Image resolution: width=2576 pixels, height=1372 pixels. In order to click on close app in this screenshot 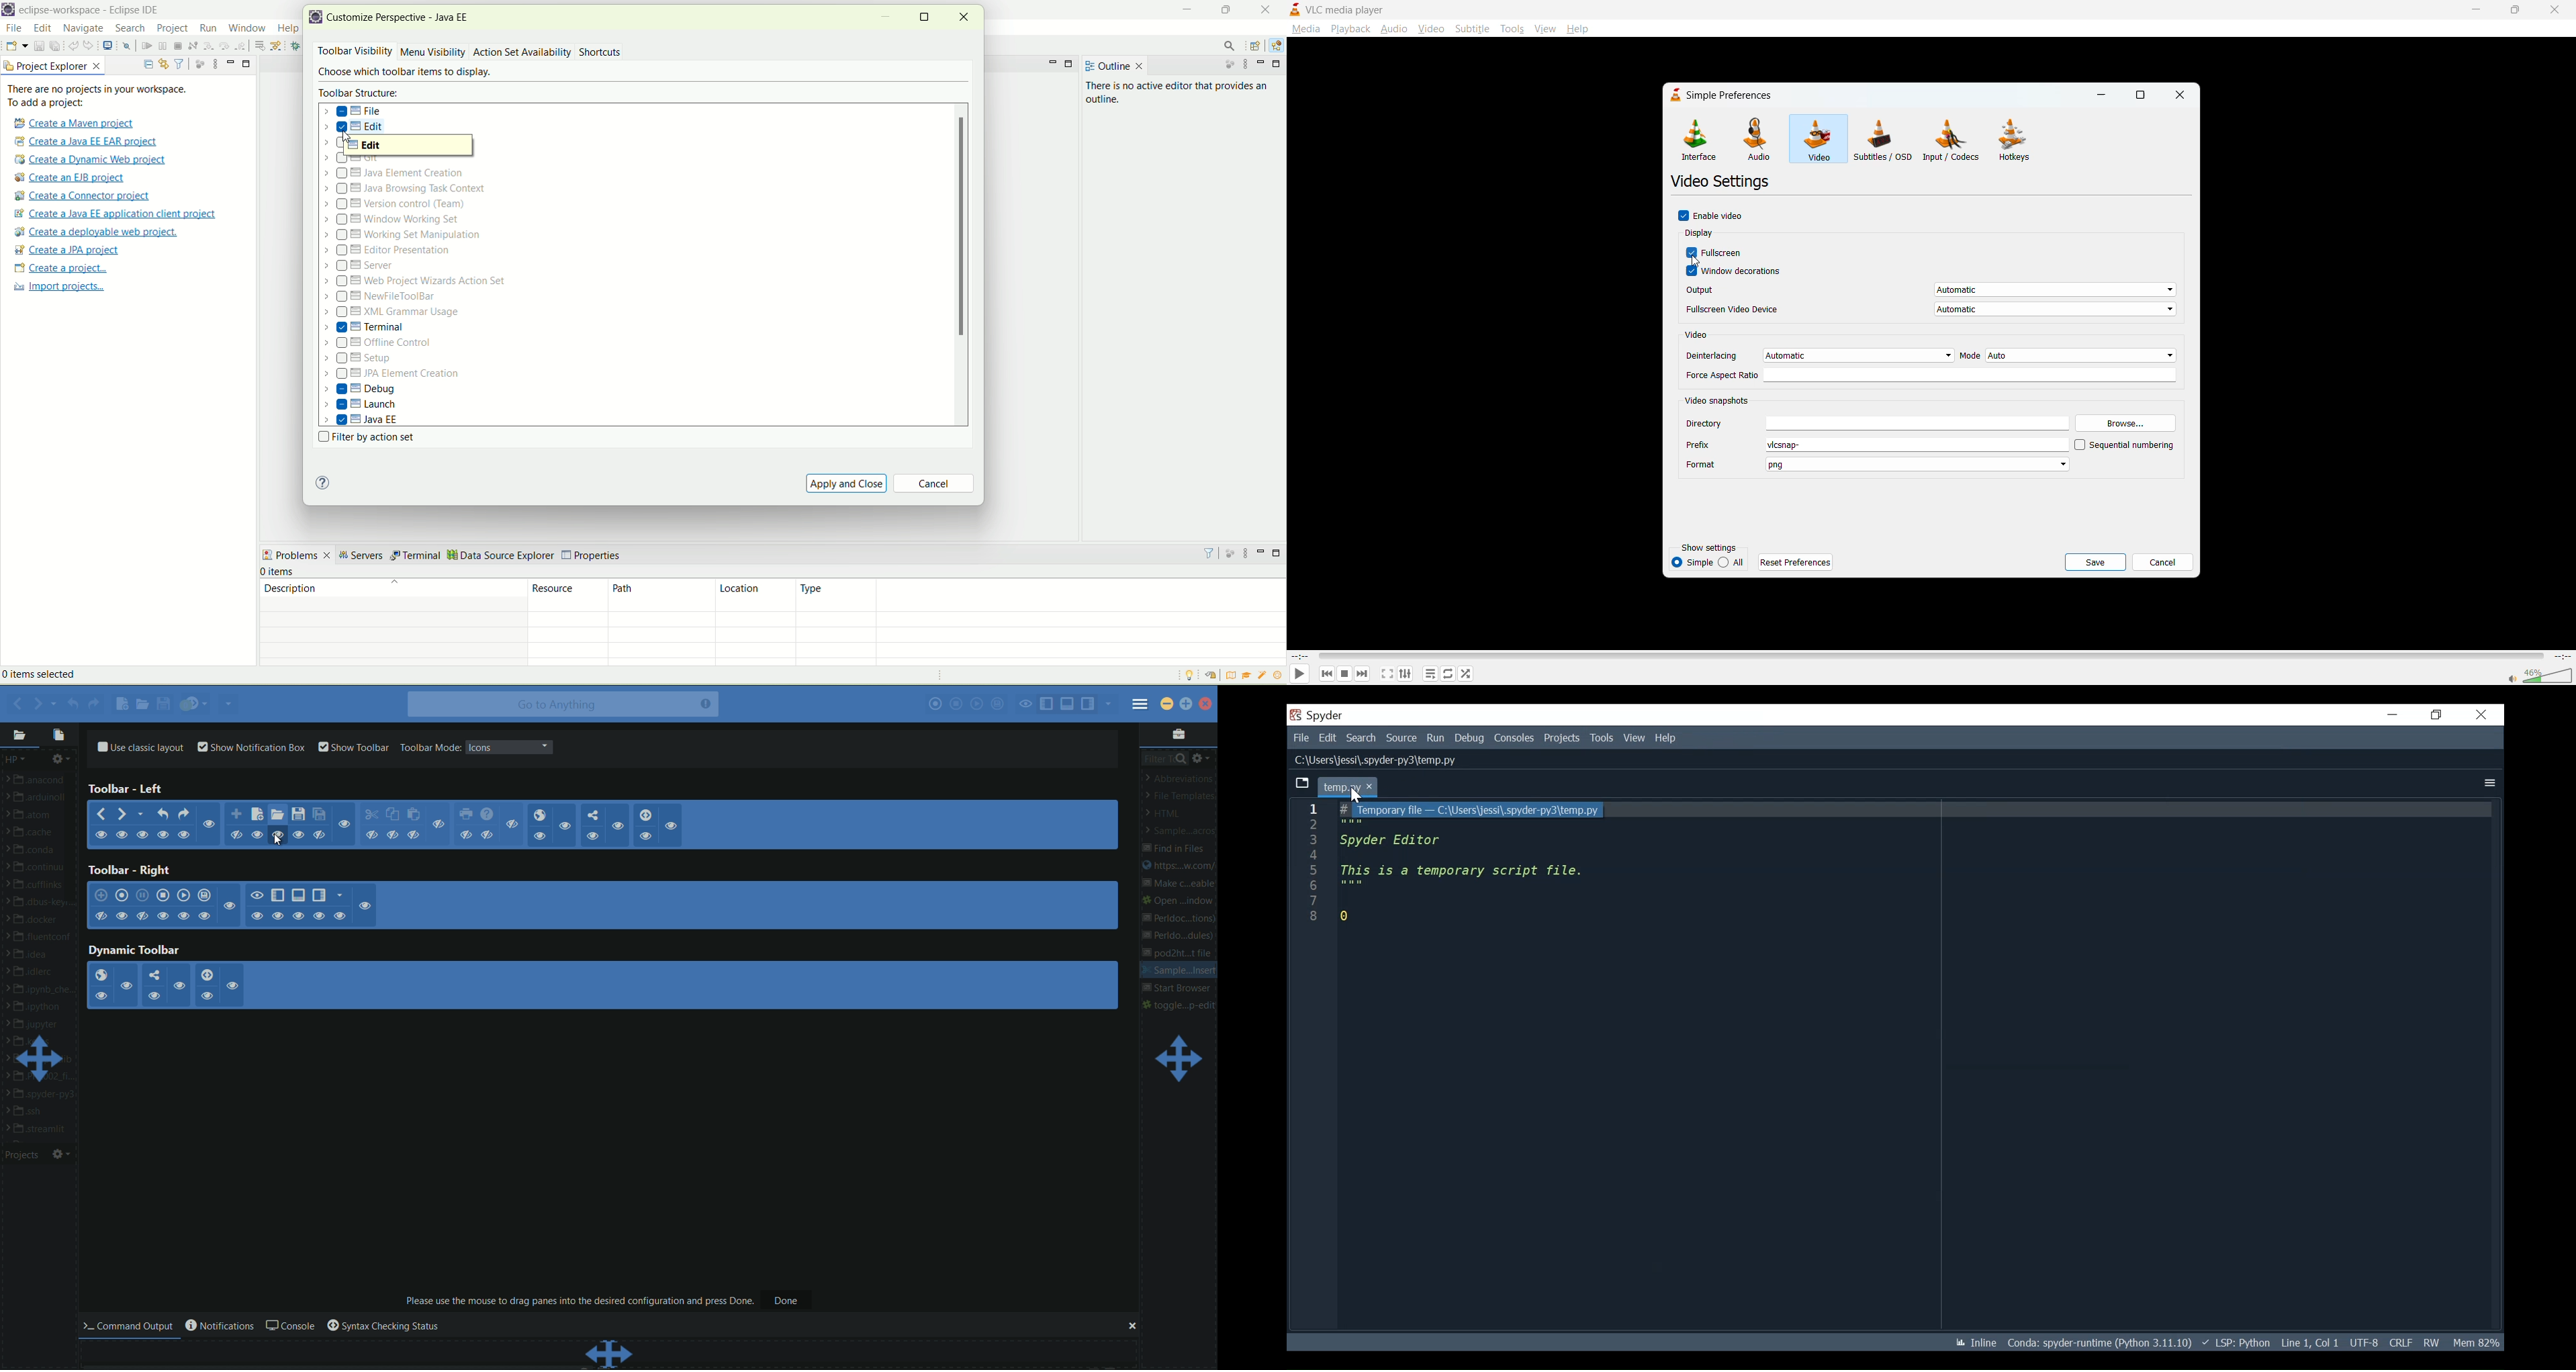, I will do `click(1205, 704)`.